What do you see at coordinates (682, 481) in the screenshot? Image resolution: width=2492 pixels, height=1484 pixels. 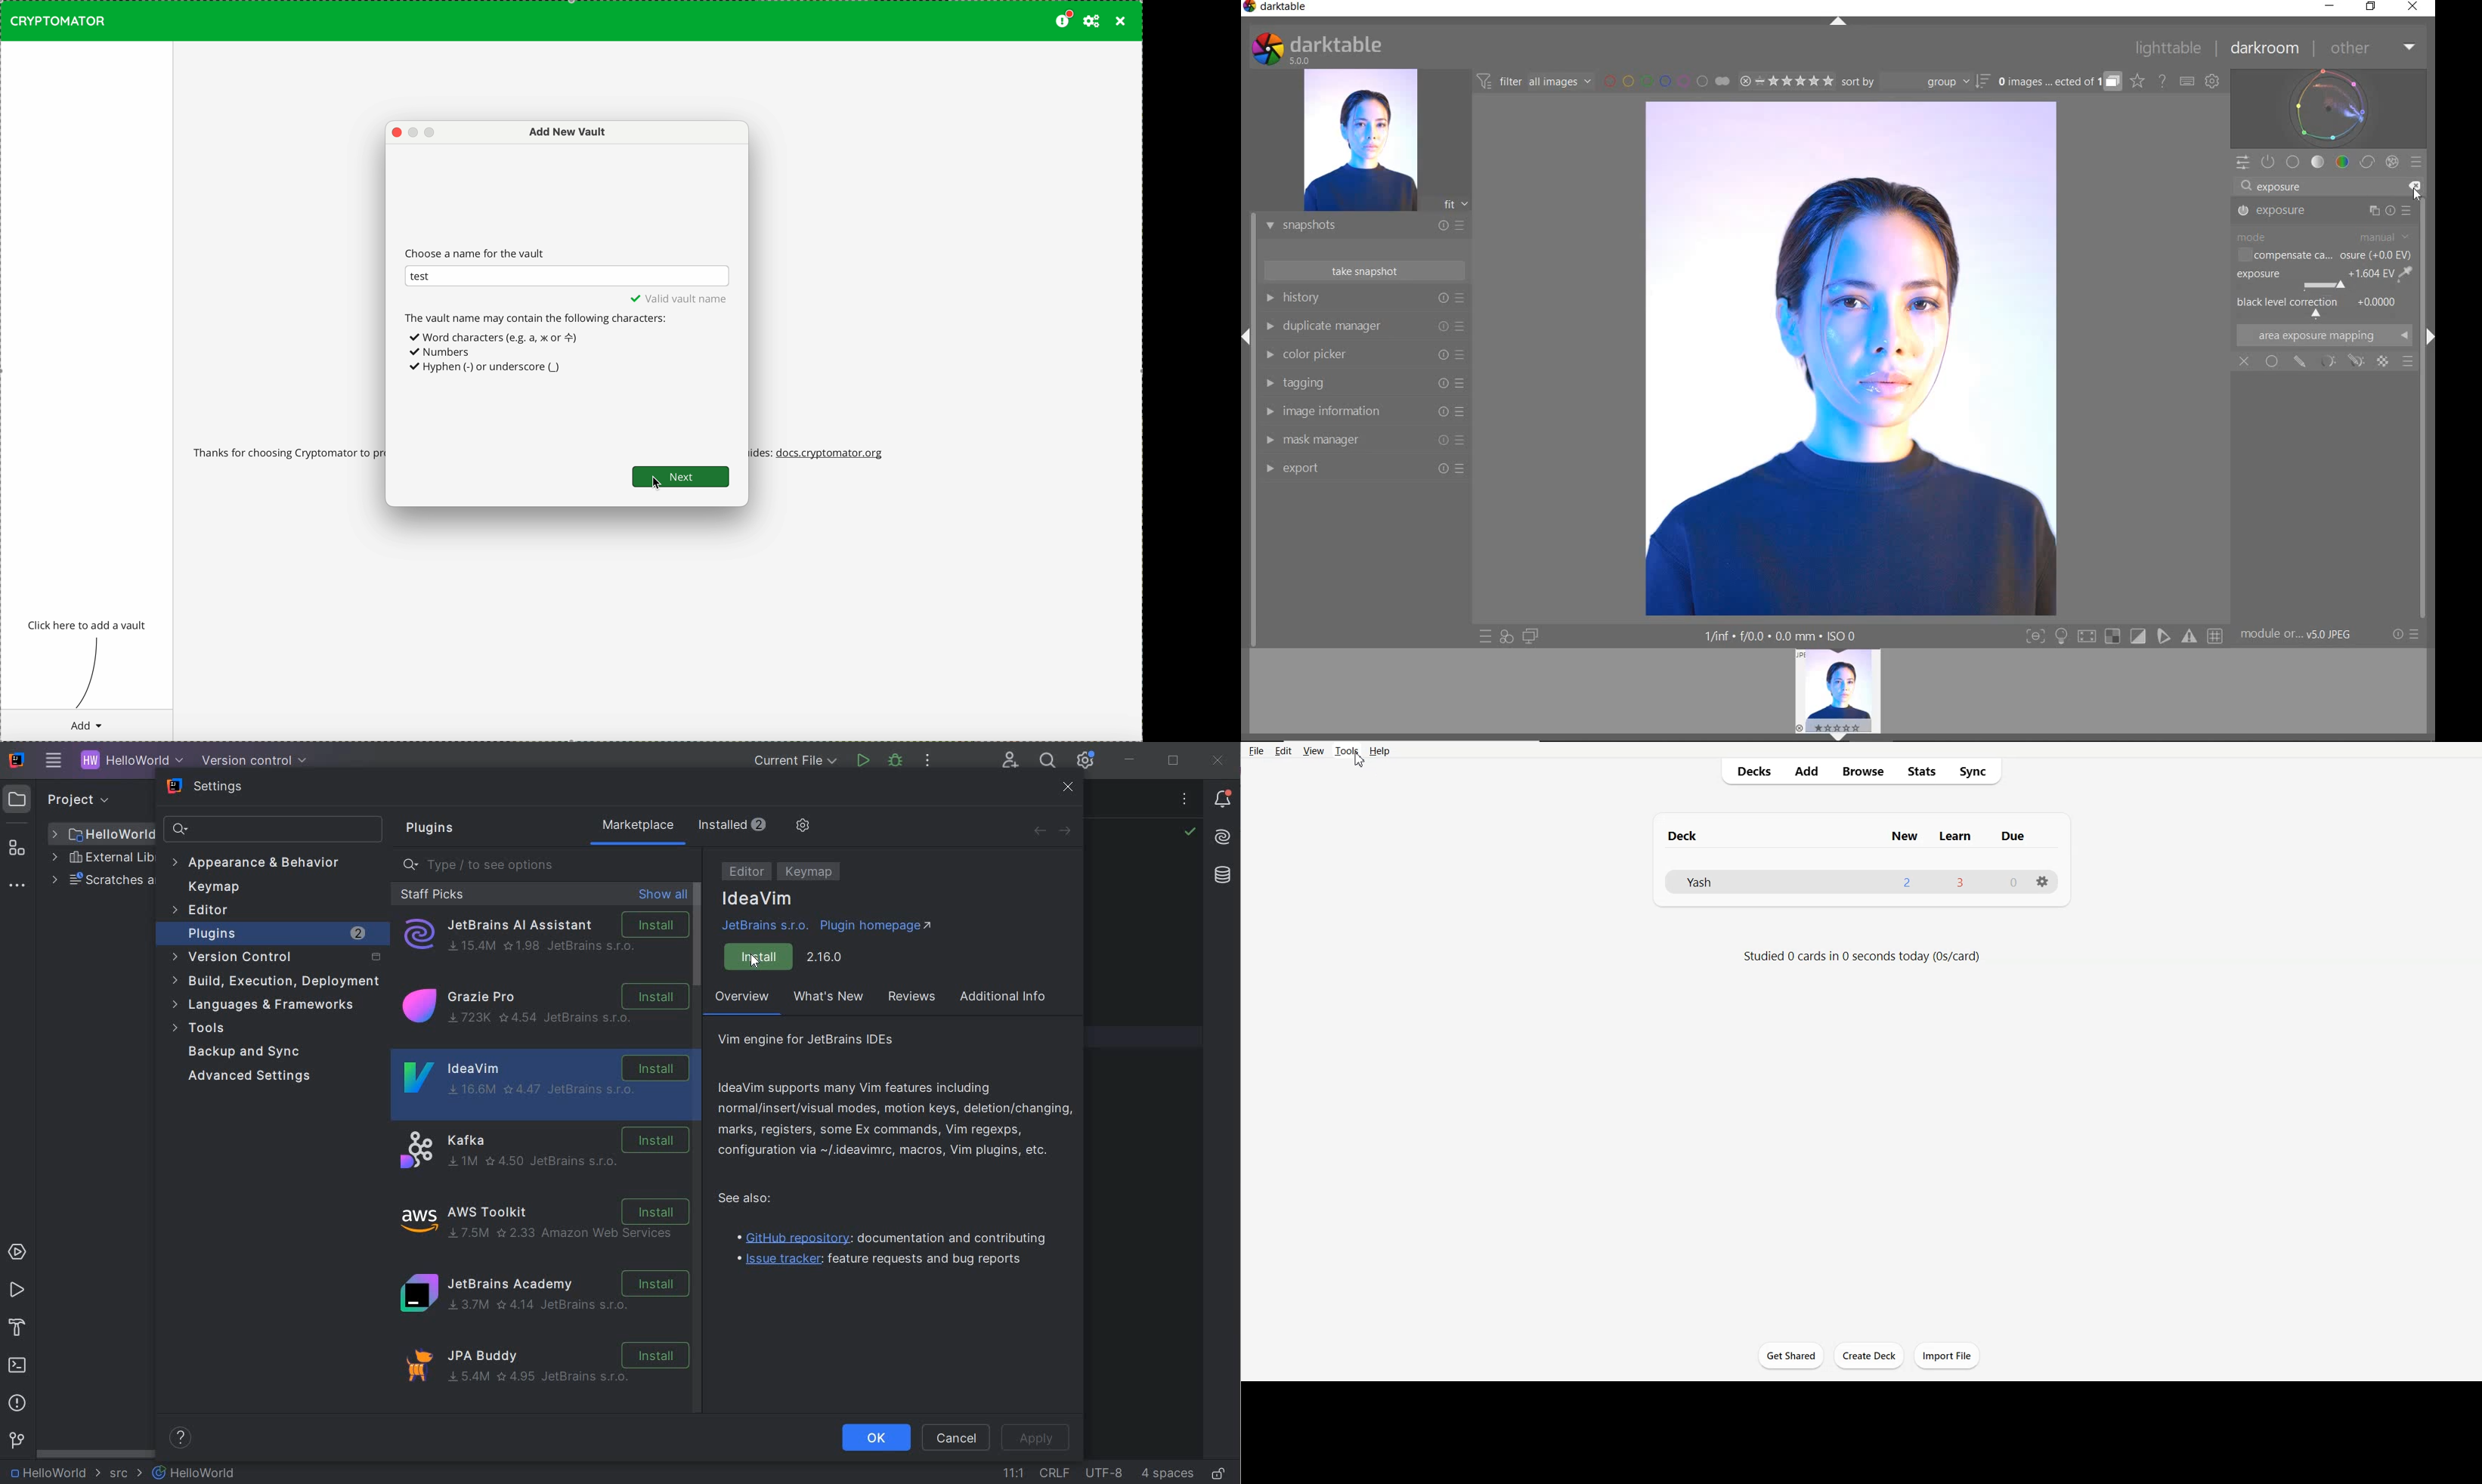 I see `cursor on next button` at bounding box center [682, 481].